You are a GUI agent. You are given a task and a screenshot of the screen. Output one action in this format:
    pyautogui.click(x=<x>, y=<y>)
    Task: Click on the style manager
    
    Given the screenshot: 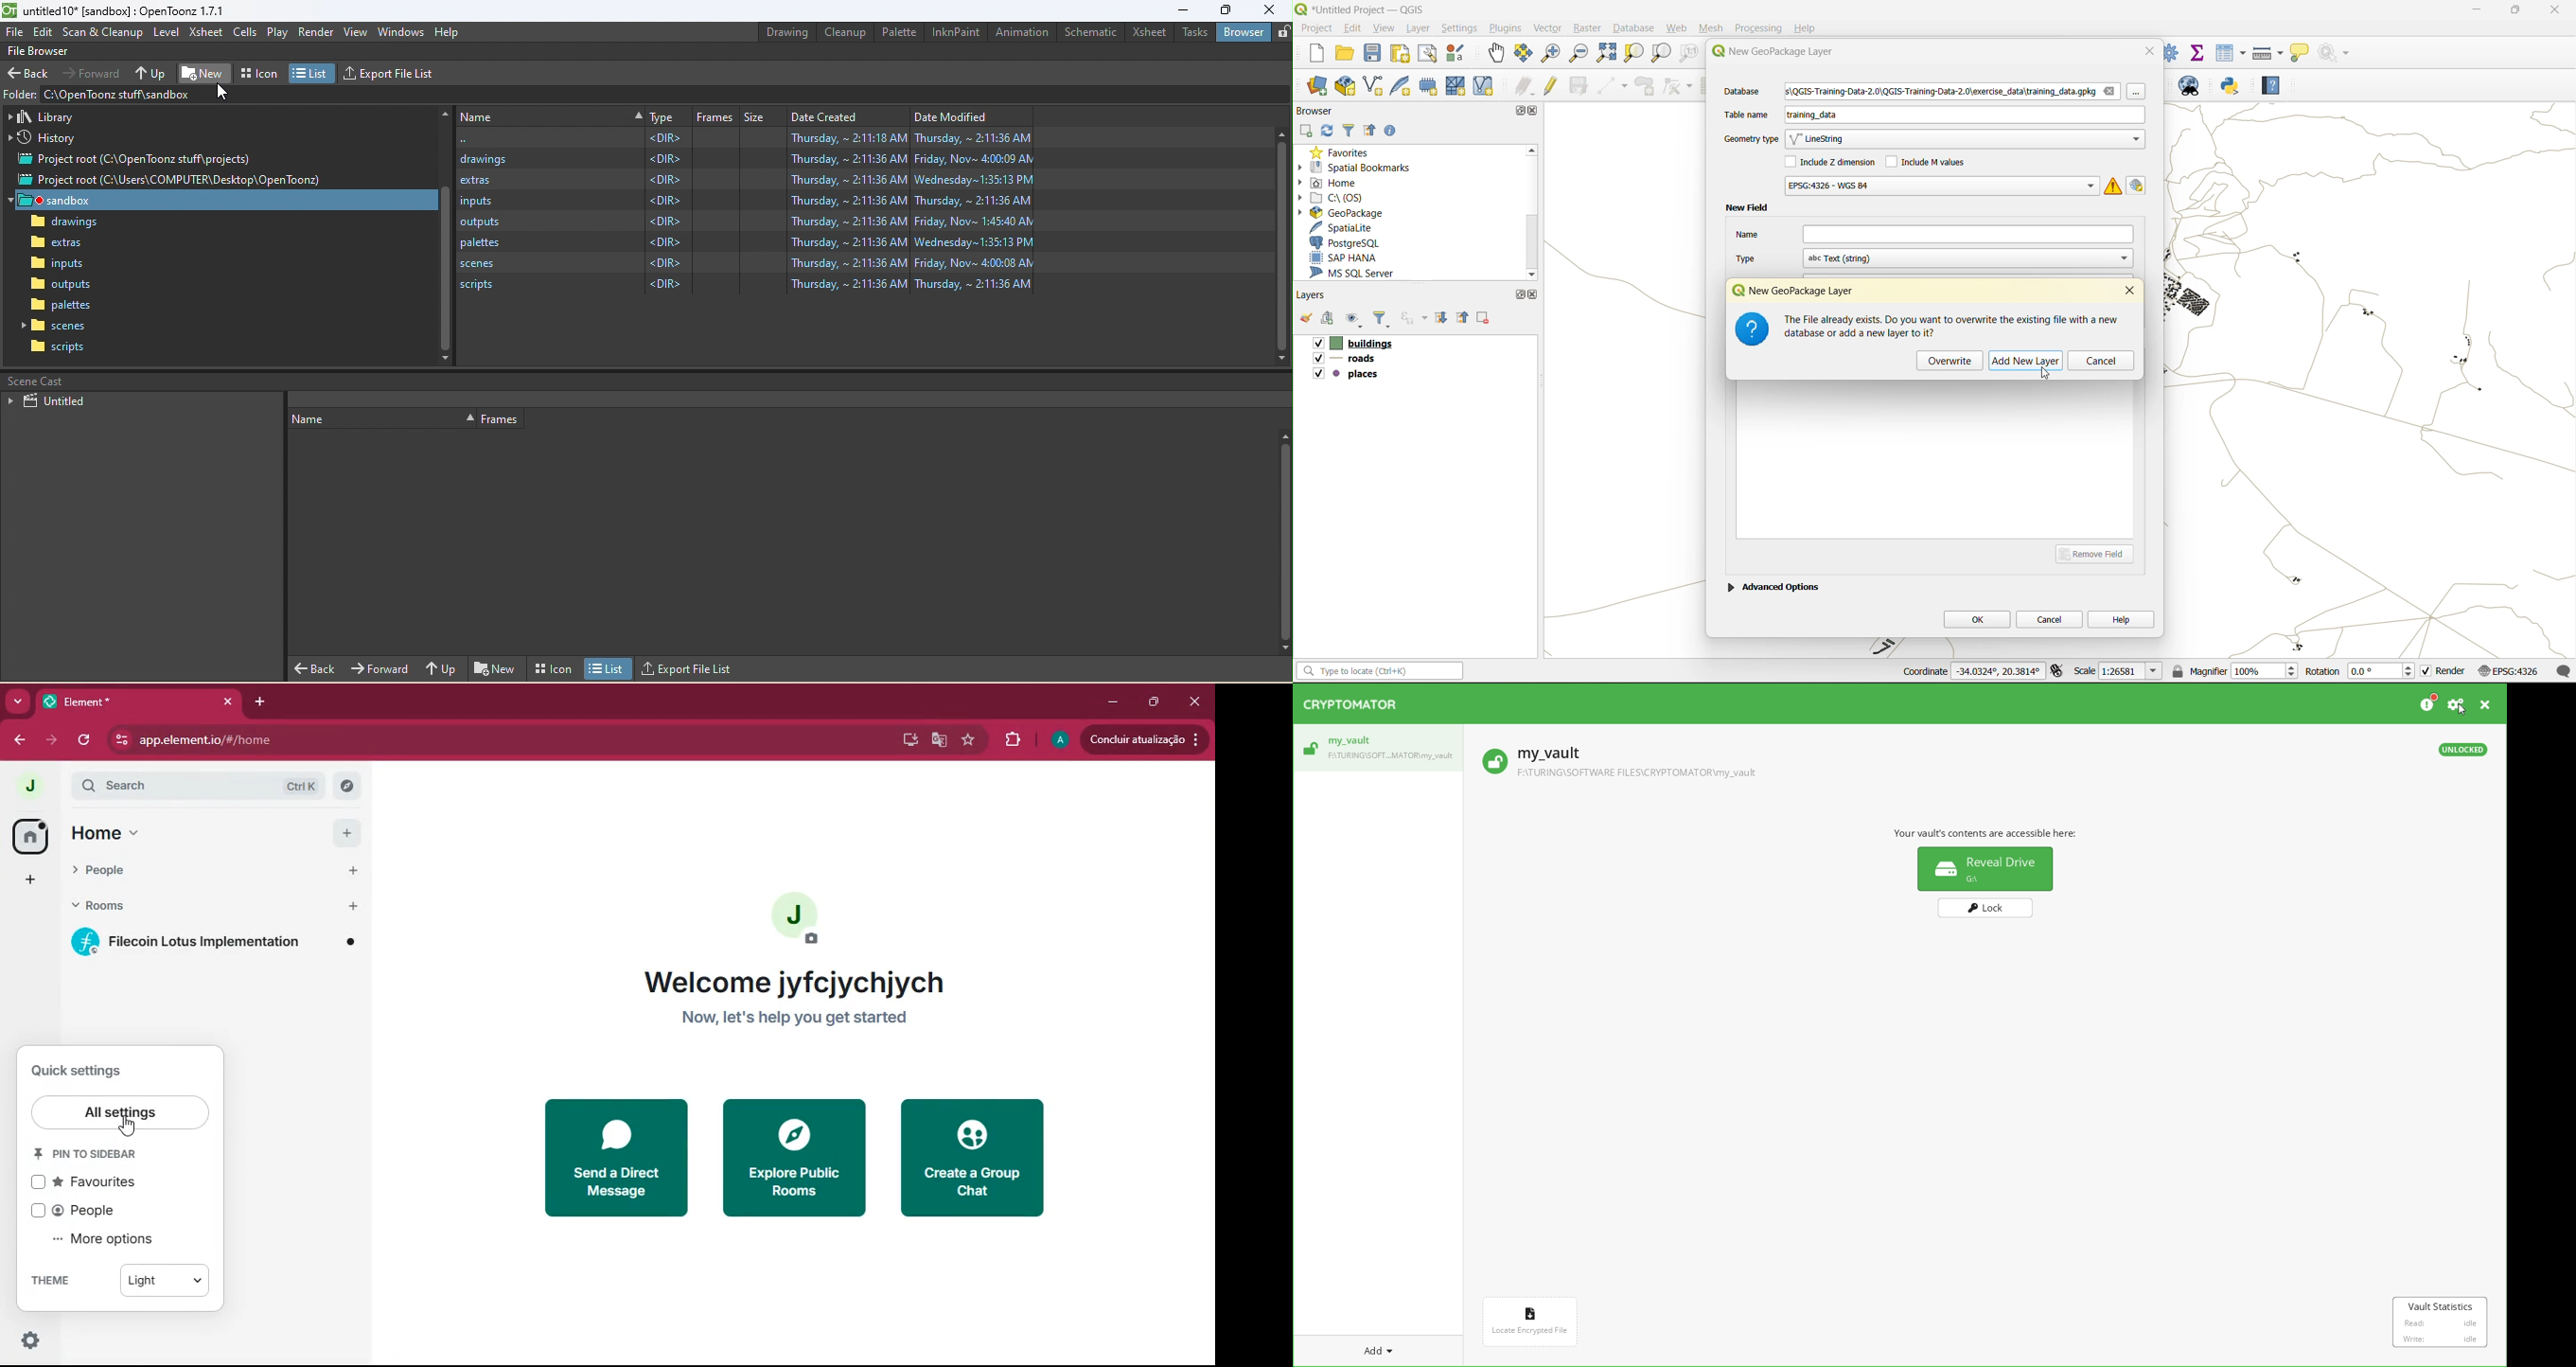 What is the action you would take?
    pyautogui.click(x=1457, y=54)
    